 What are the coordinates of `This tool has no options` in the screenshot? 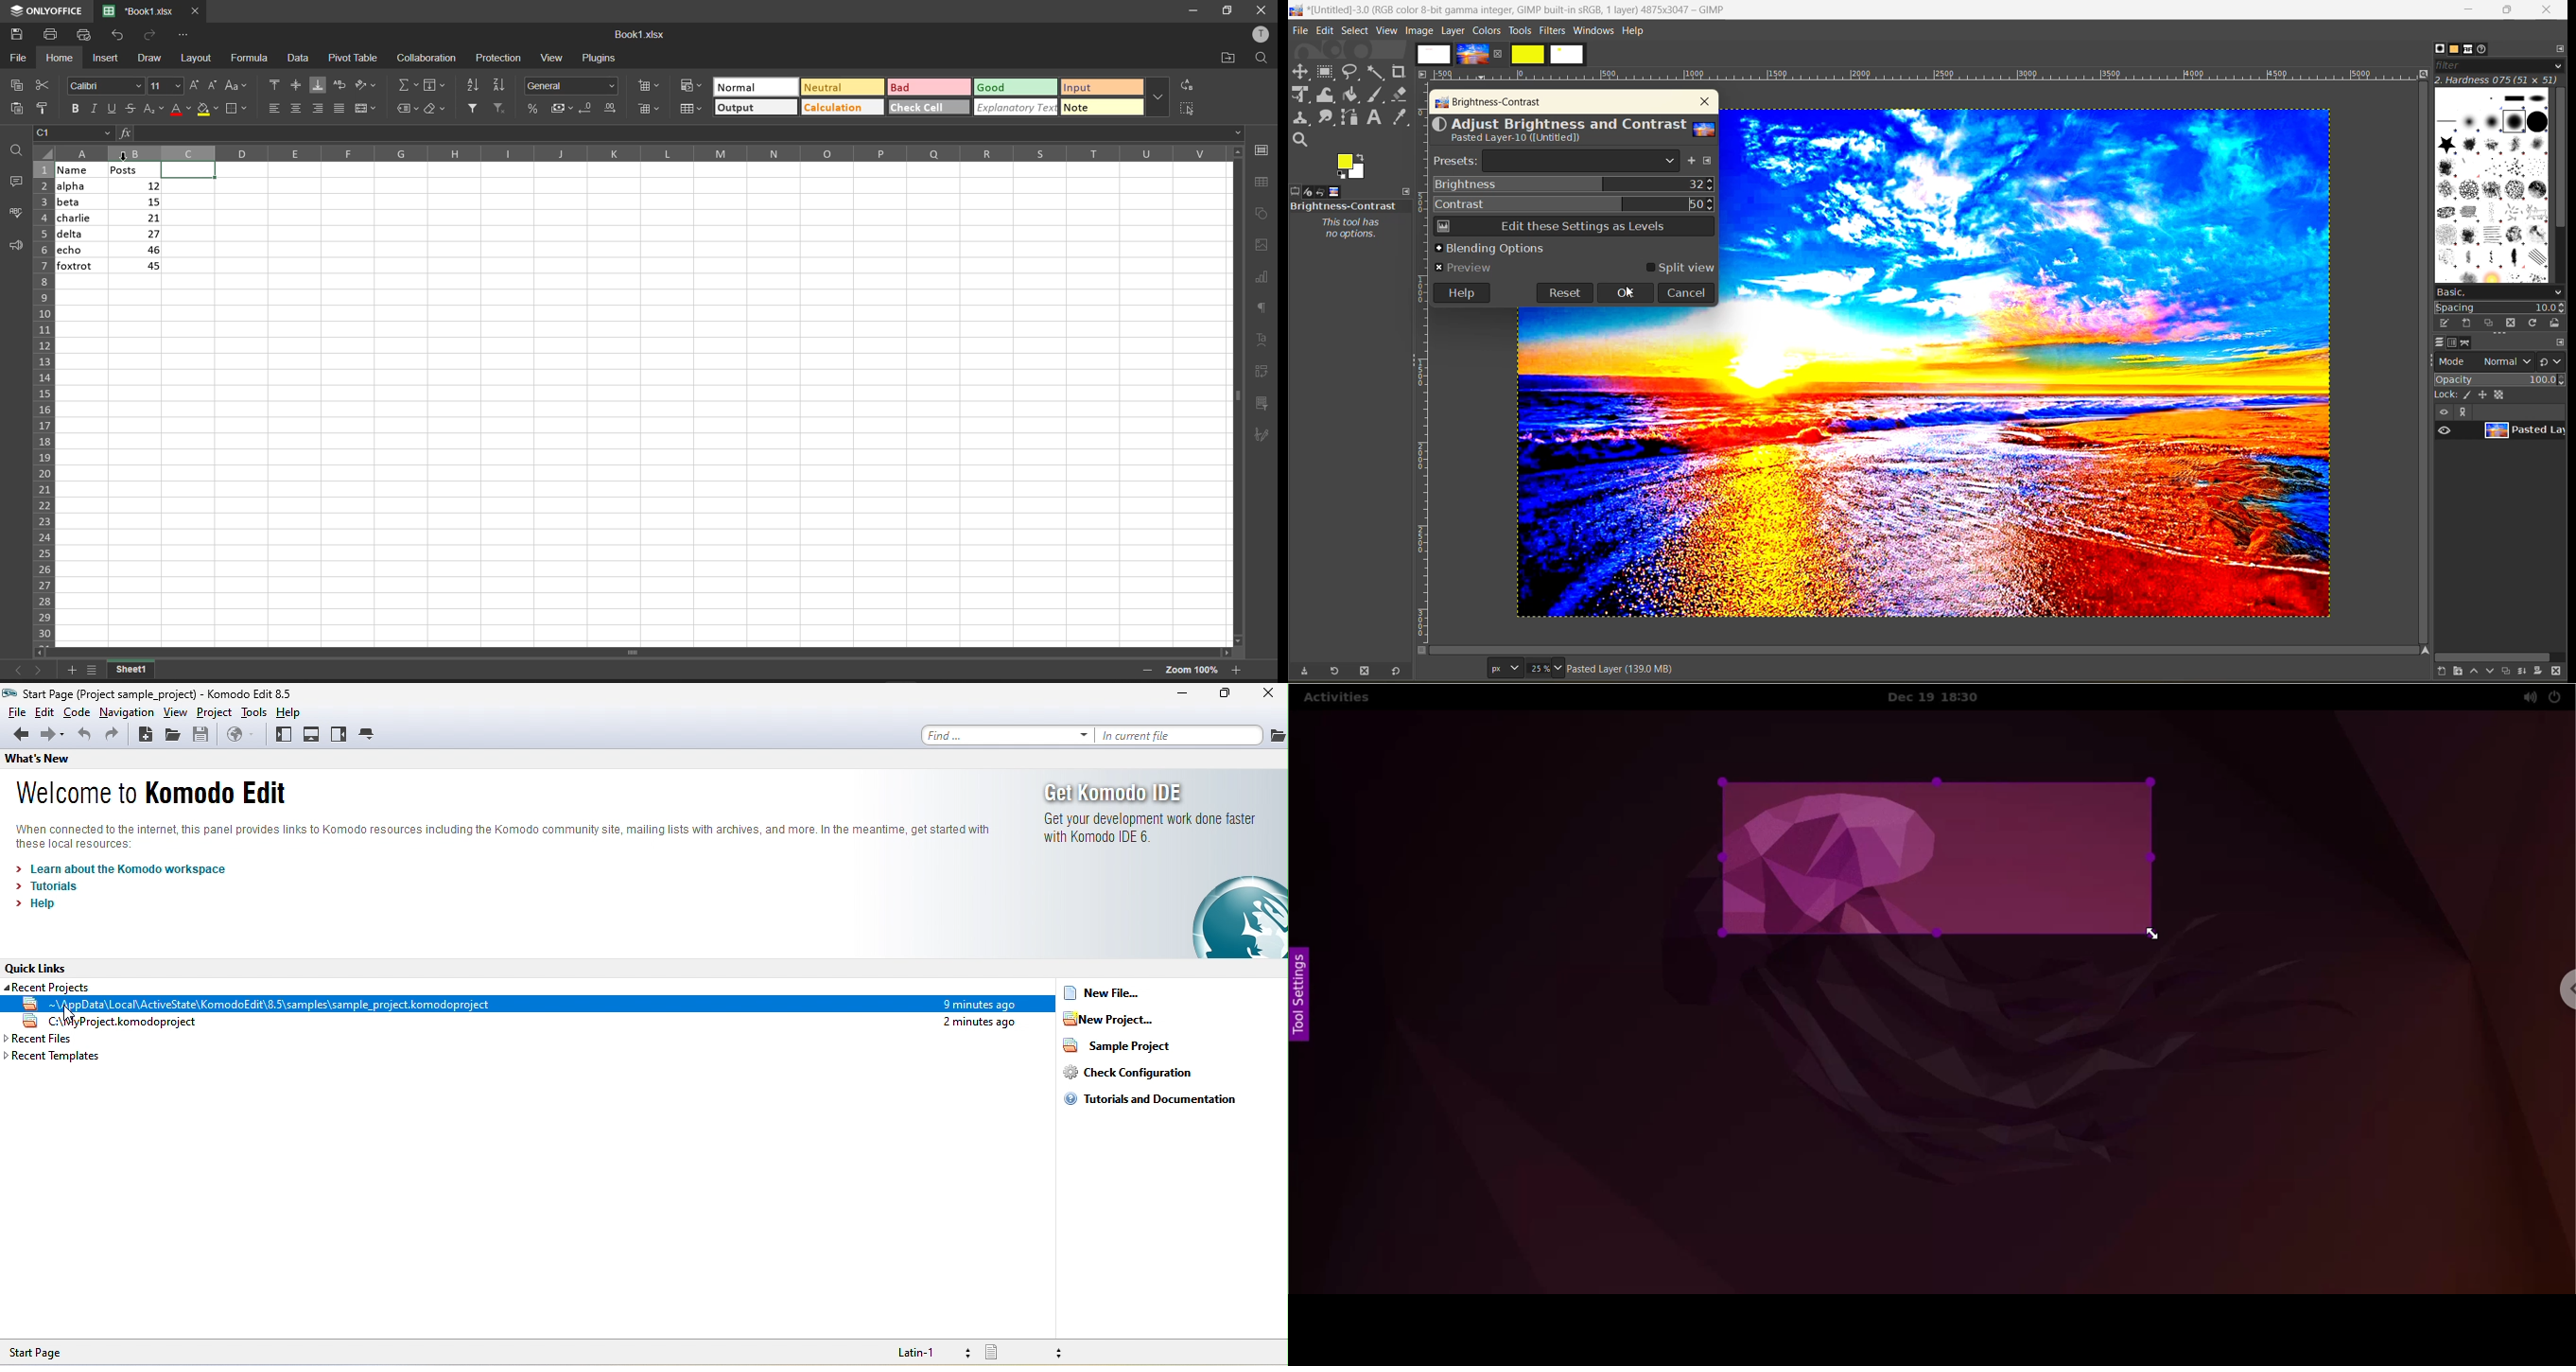 It's located at (1349, 229).